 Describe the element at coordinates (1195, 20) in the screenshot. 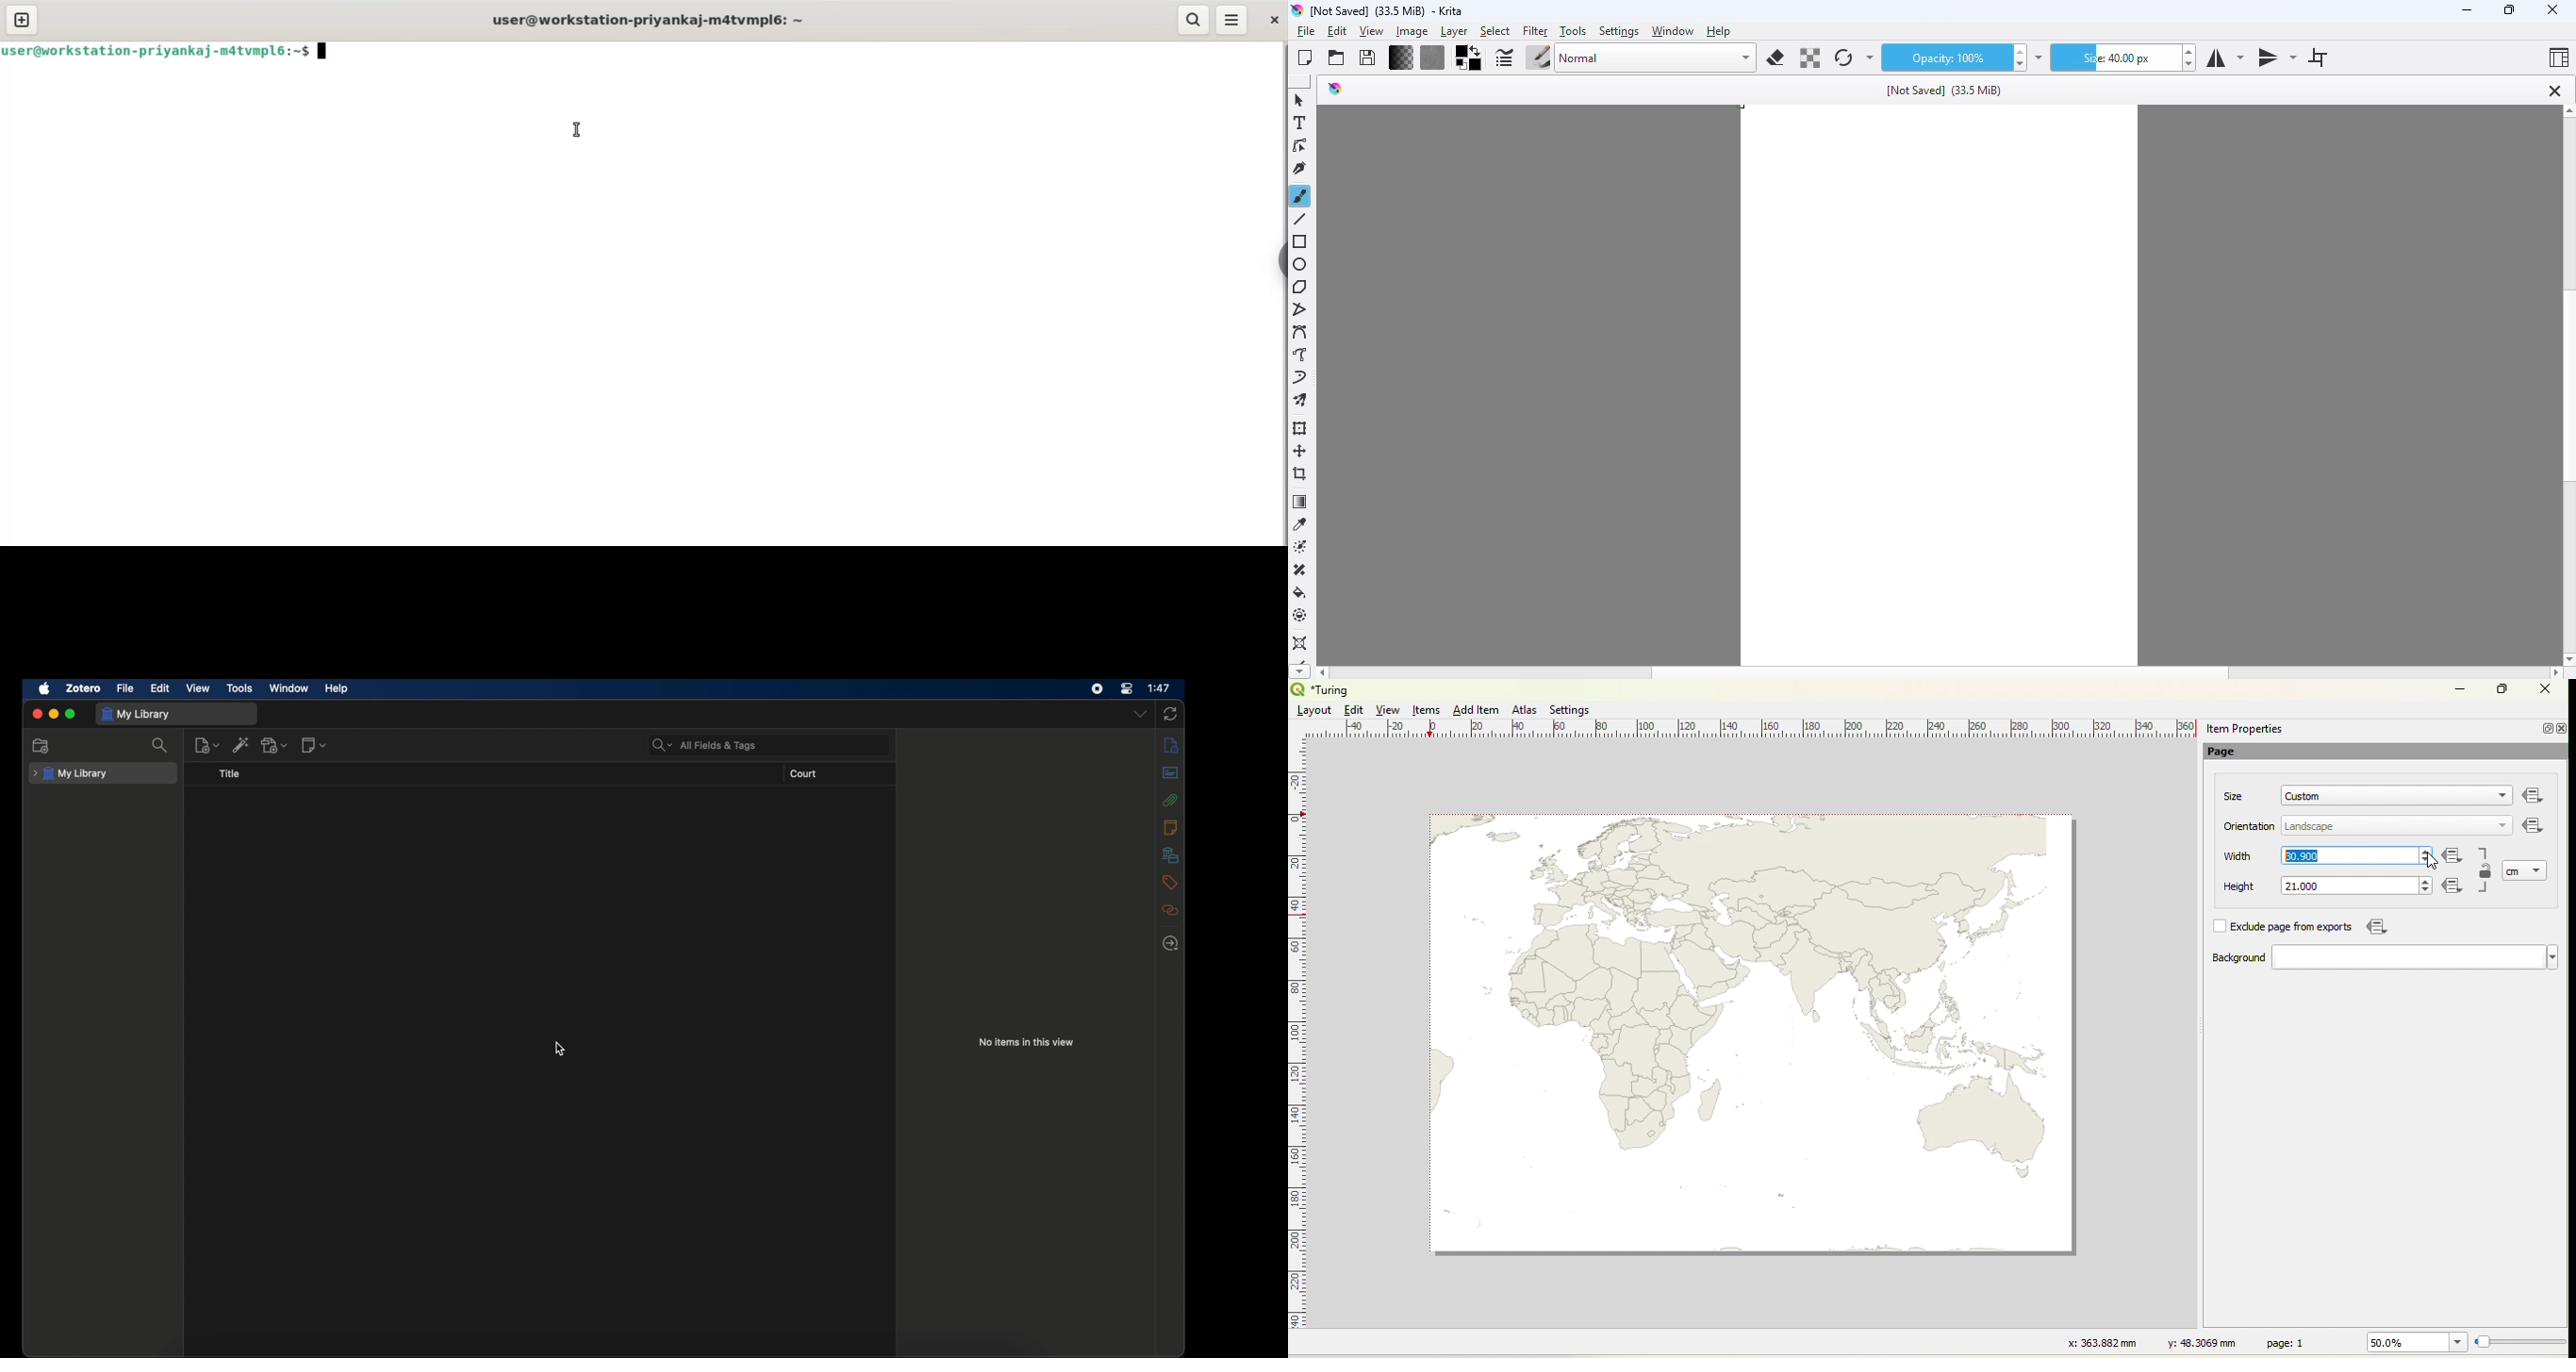

I see `search` at that location.